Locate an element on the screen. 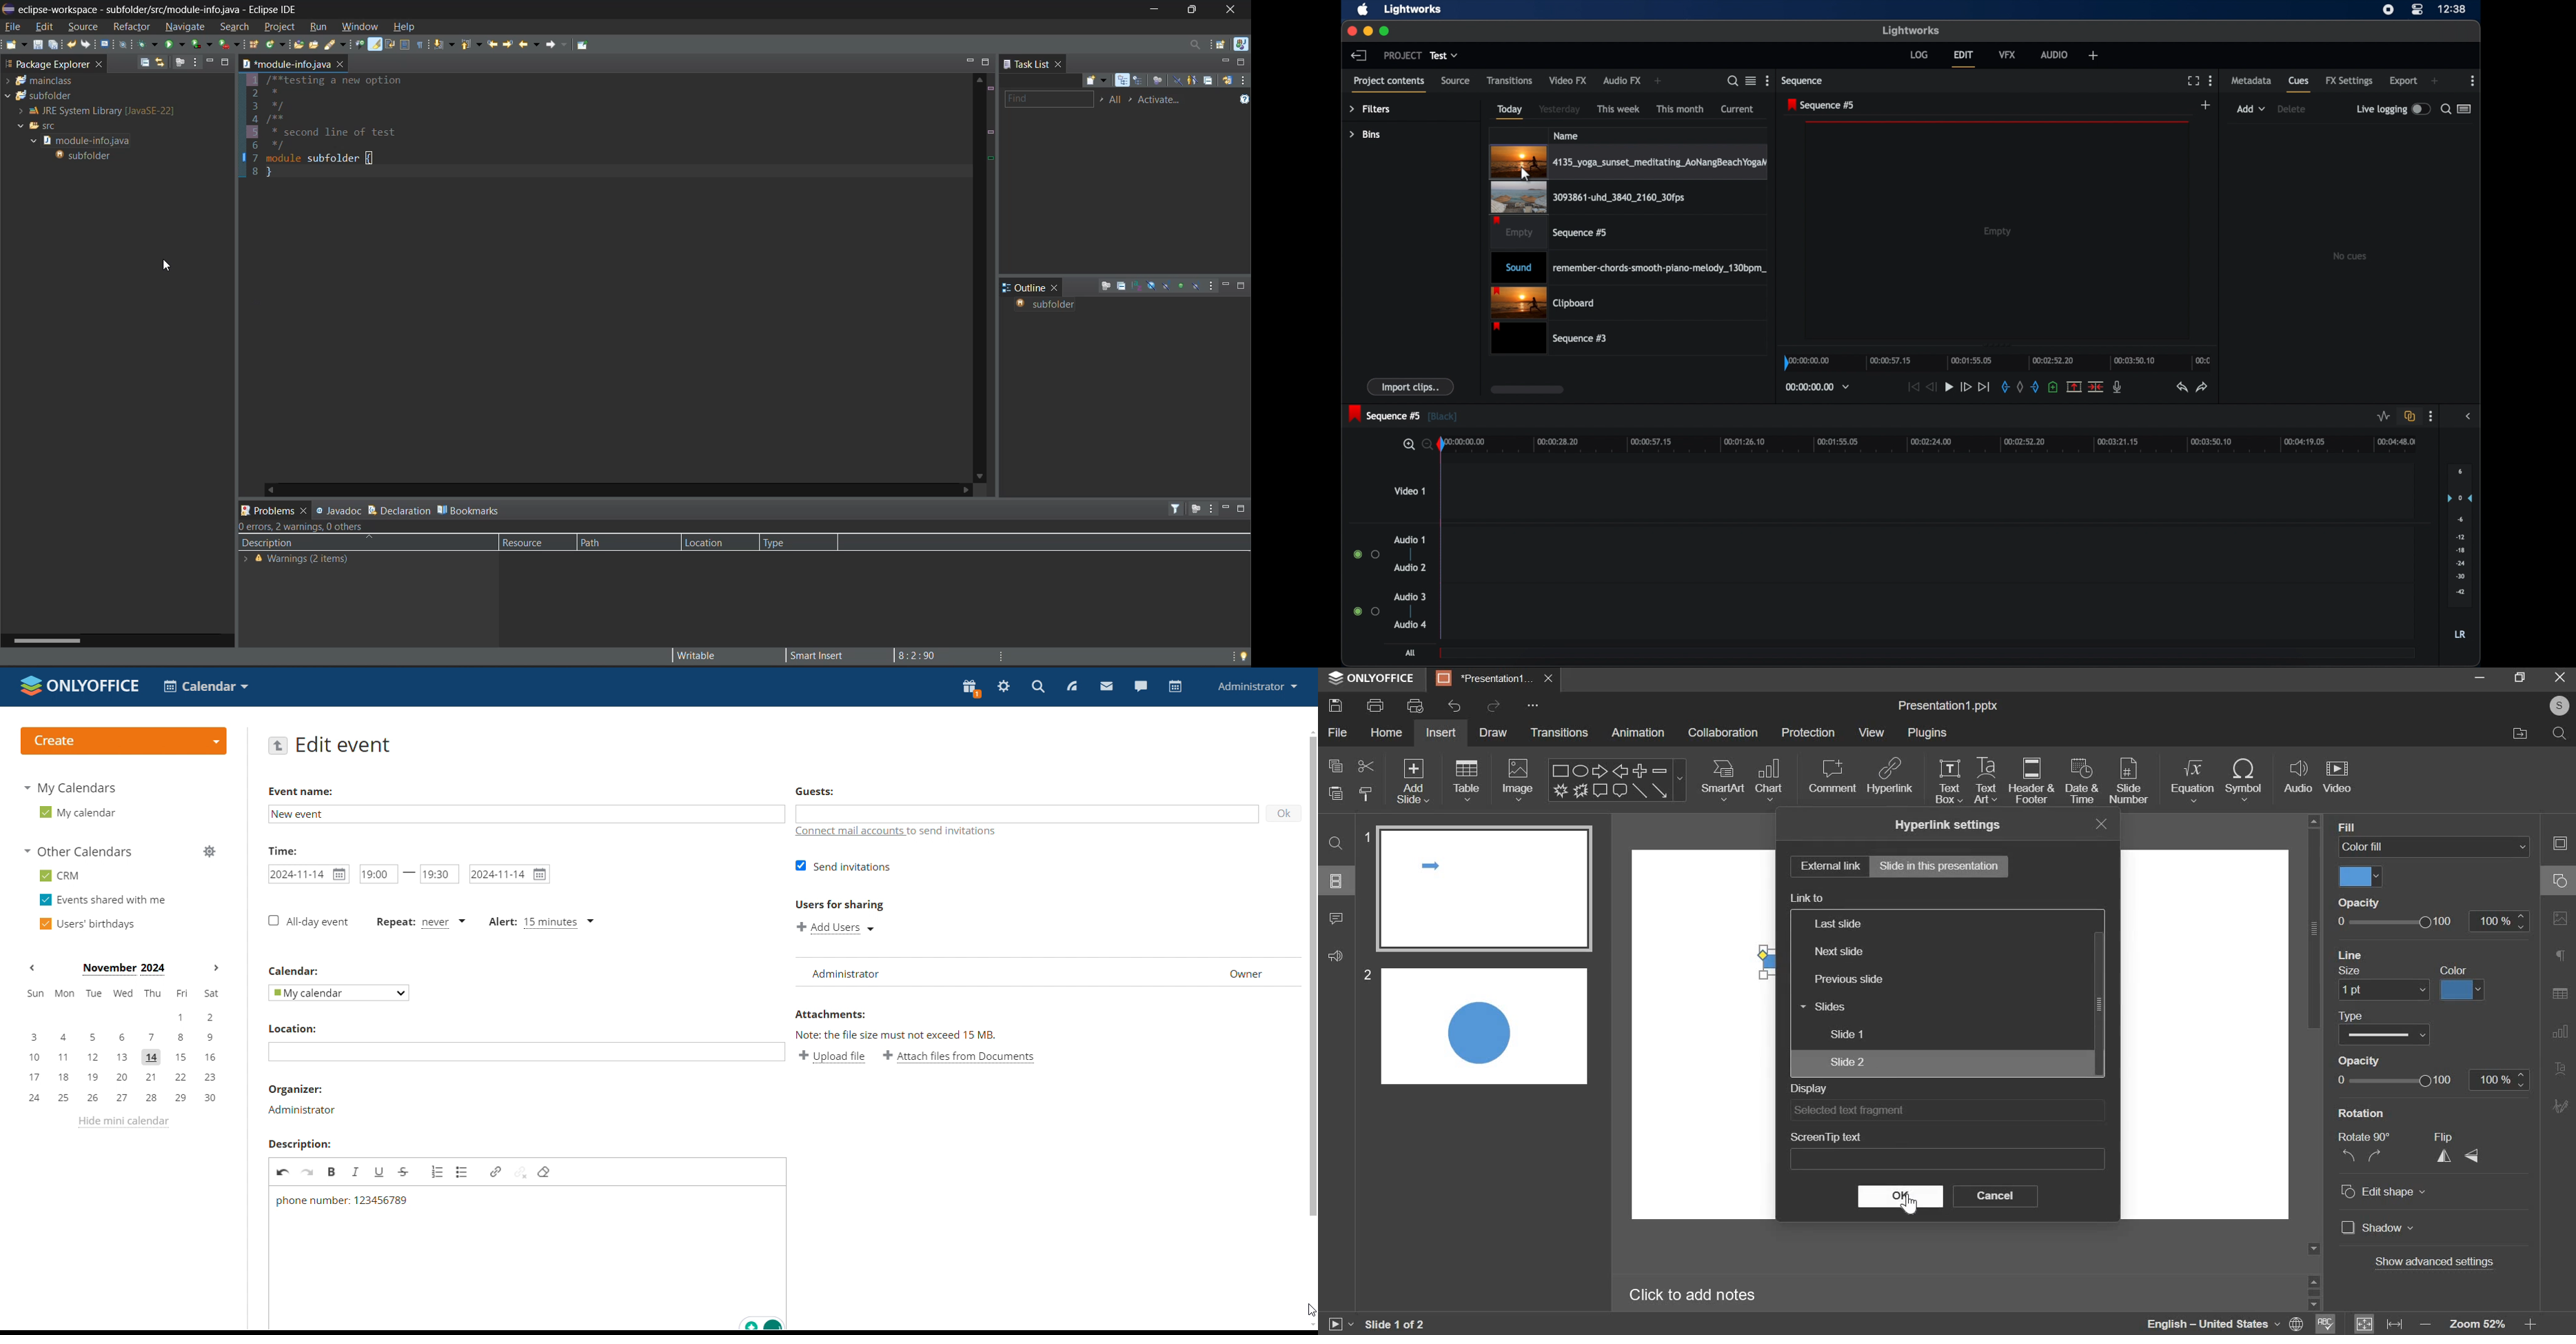 Image resolution: width=2576 pixels, height=1344 pixels. insert video is located at coordinates (2339, 781).